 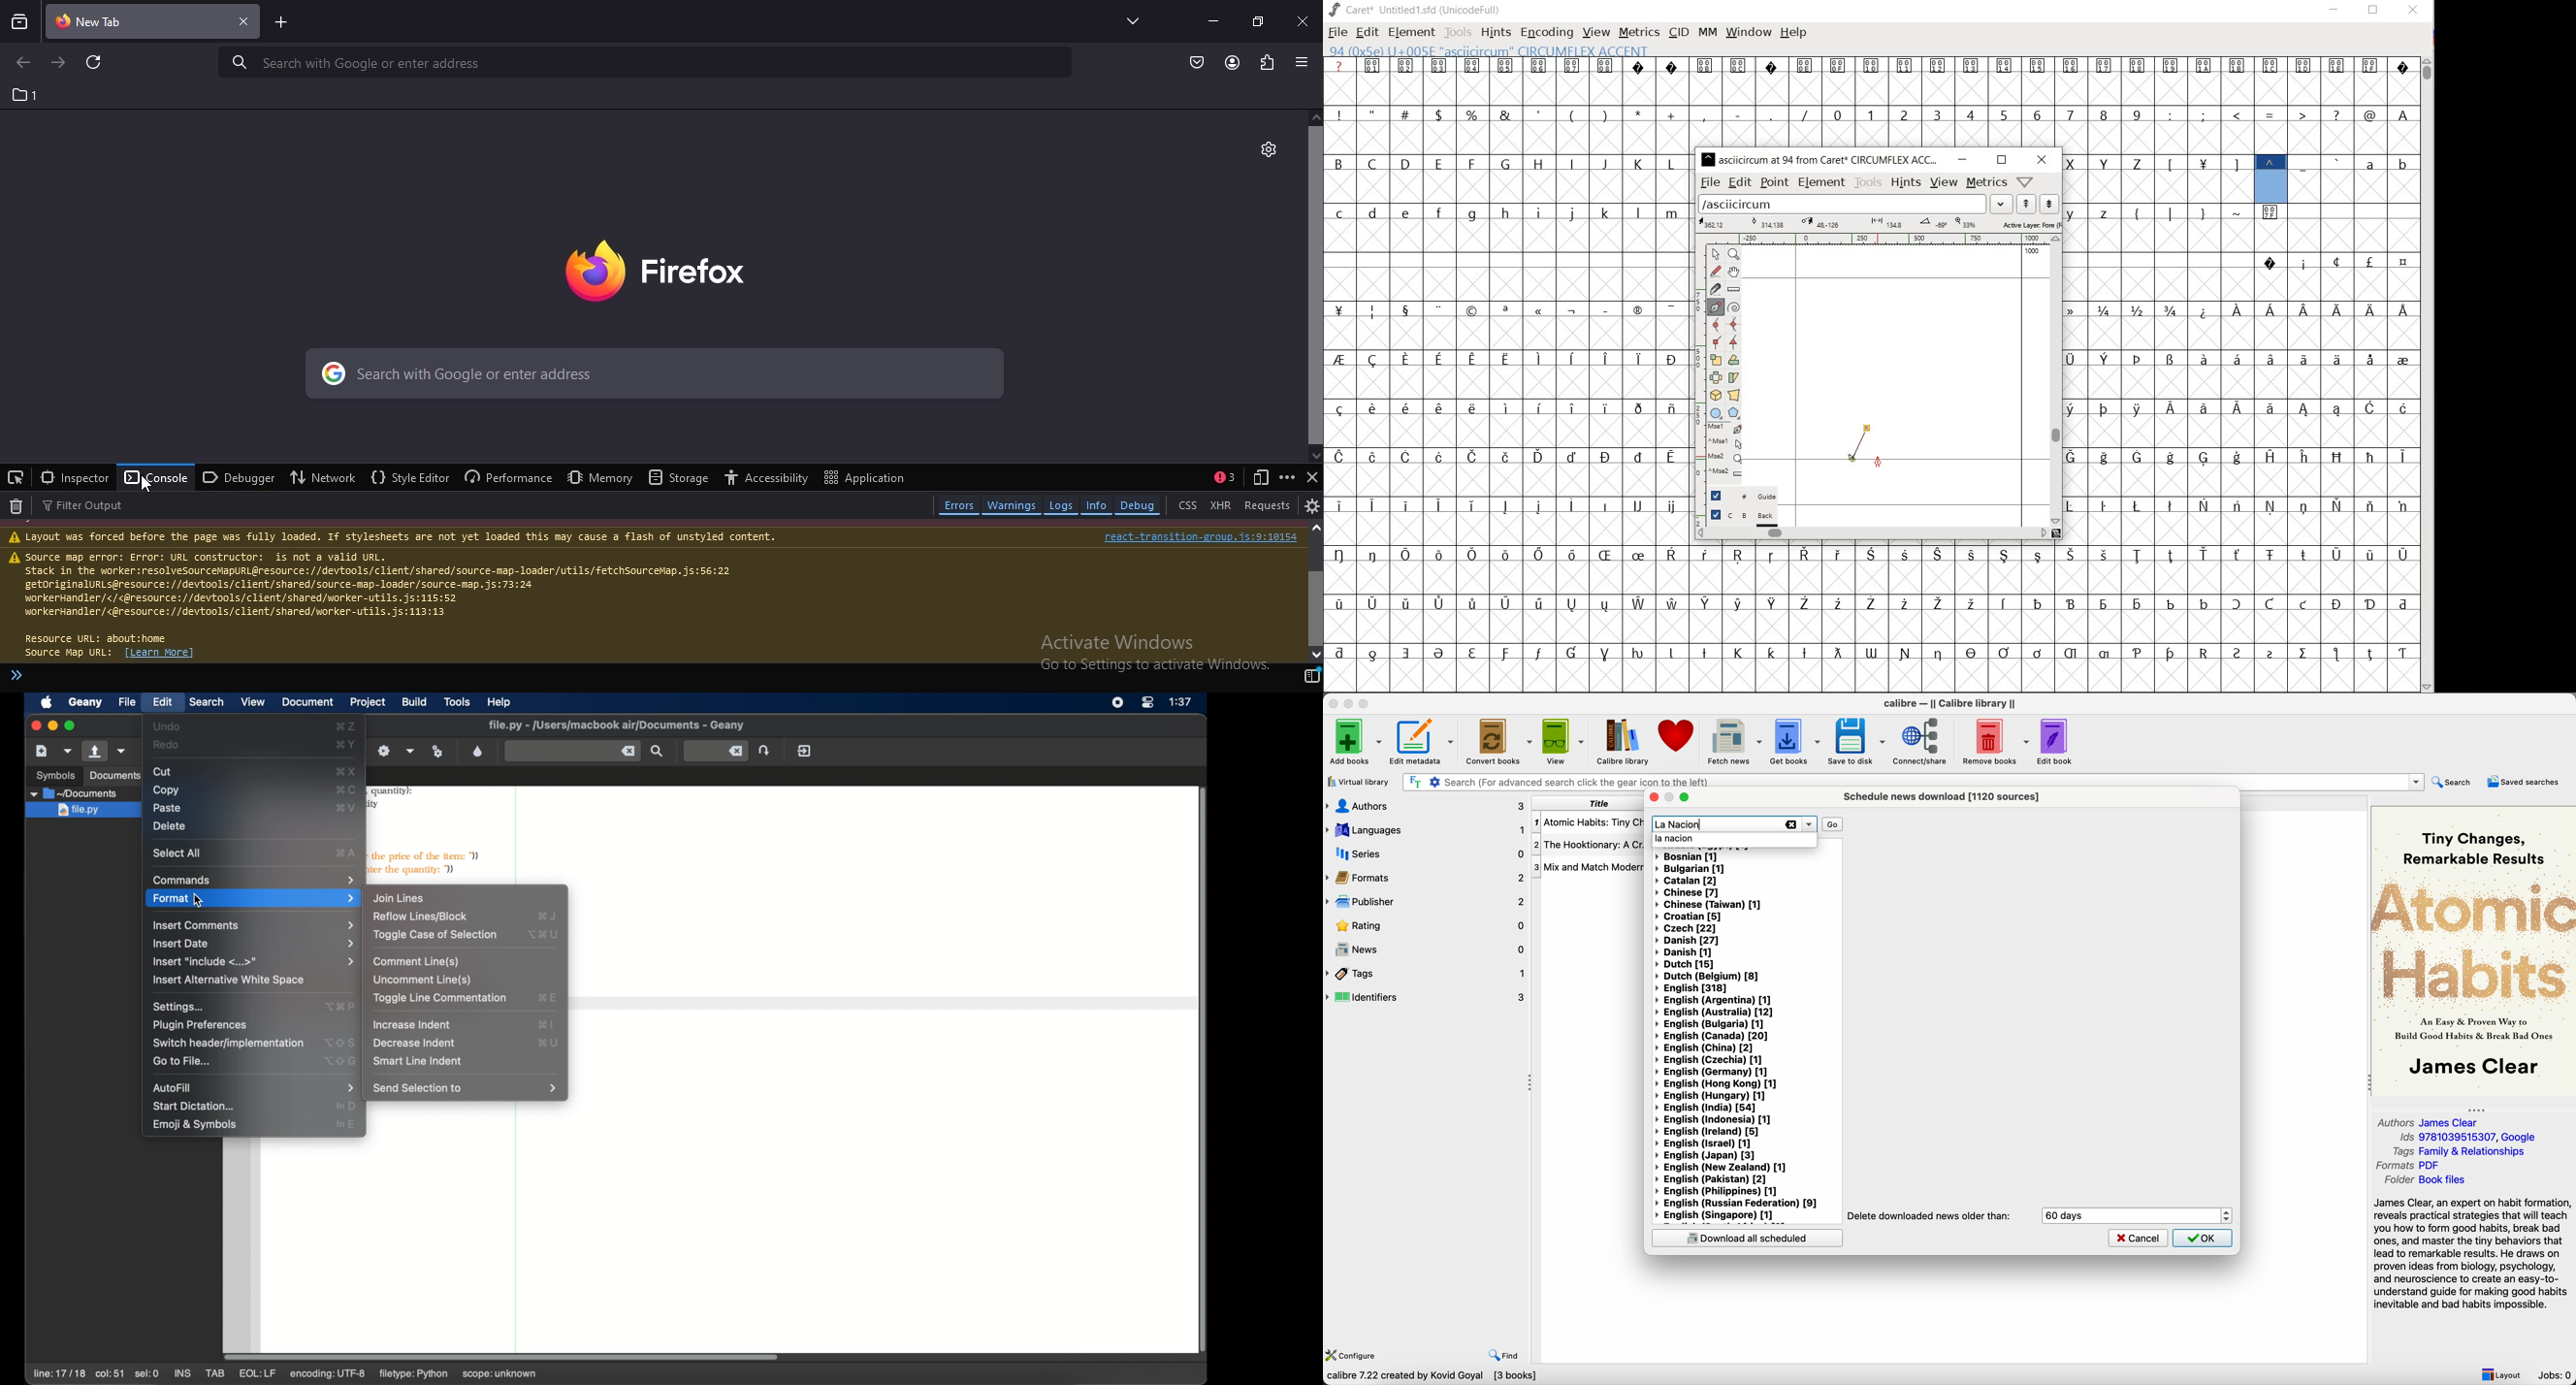 What do you see at coordinates (1795, 741) in the screenshot?
I see `get books` at bounding box center [1795, 741].